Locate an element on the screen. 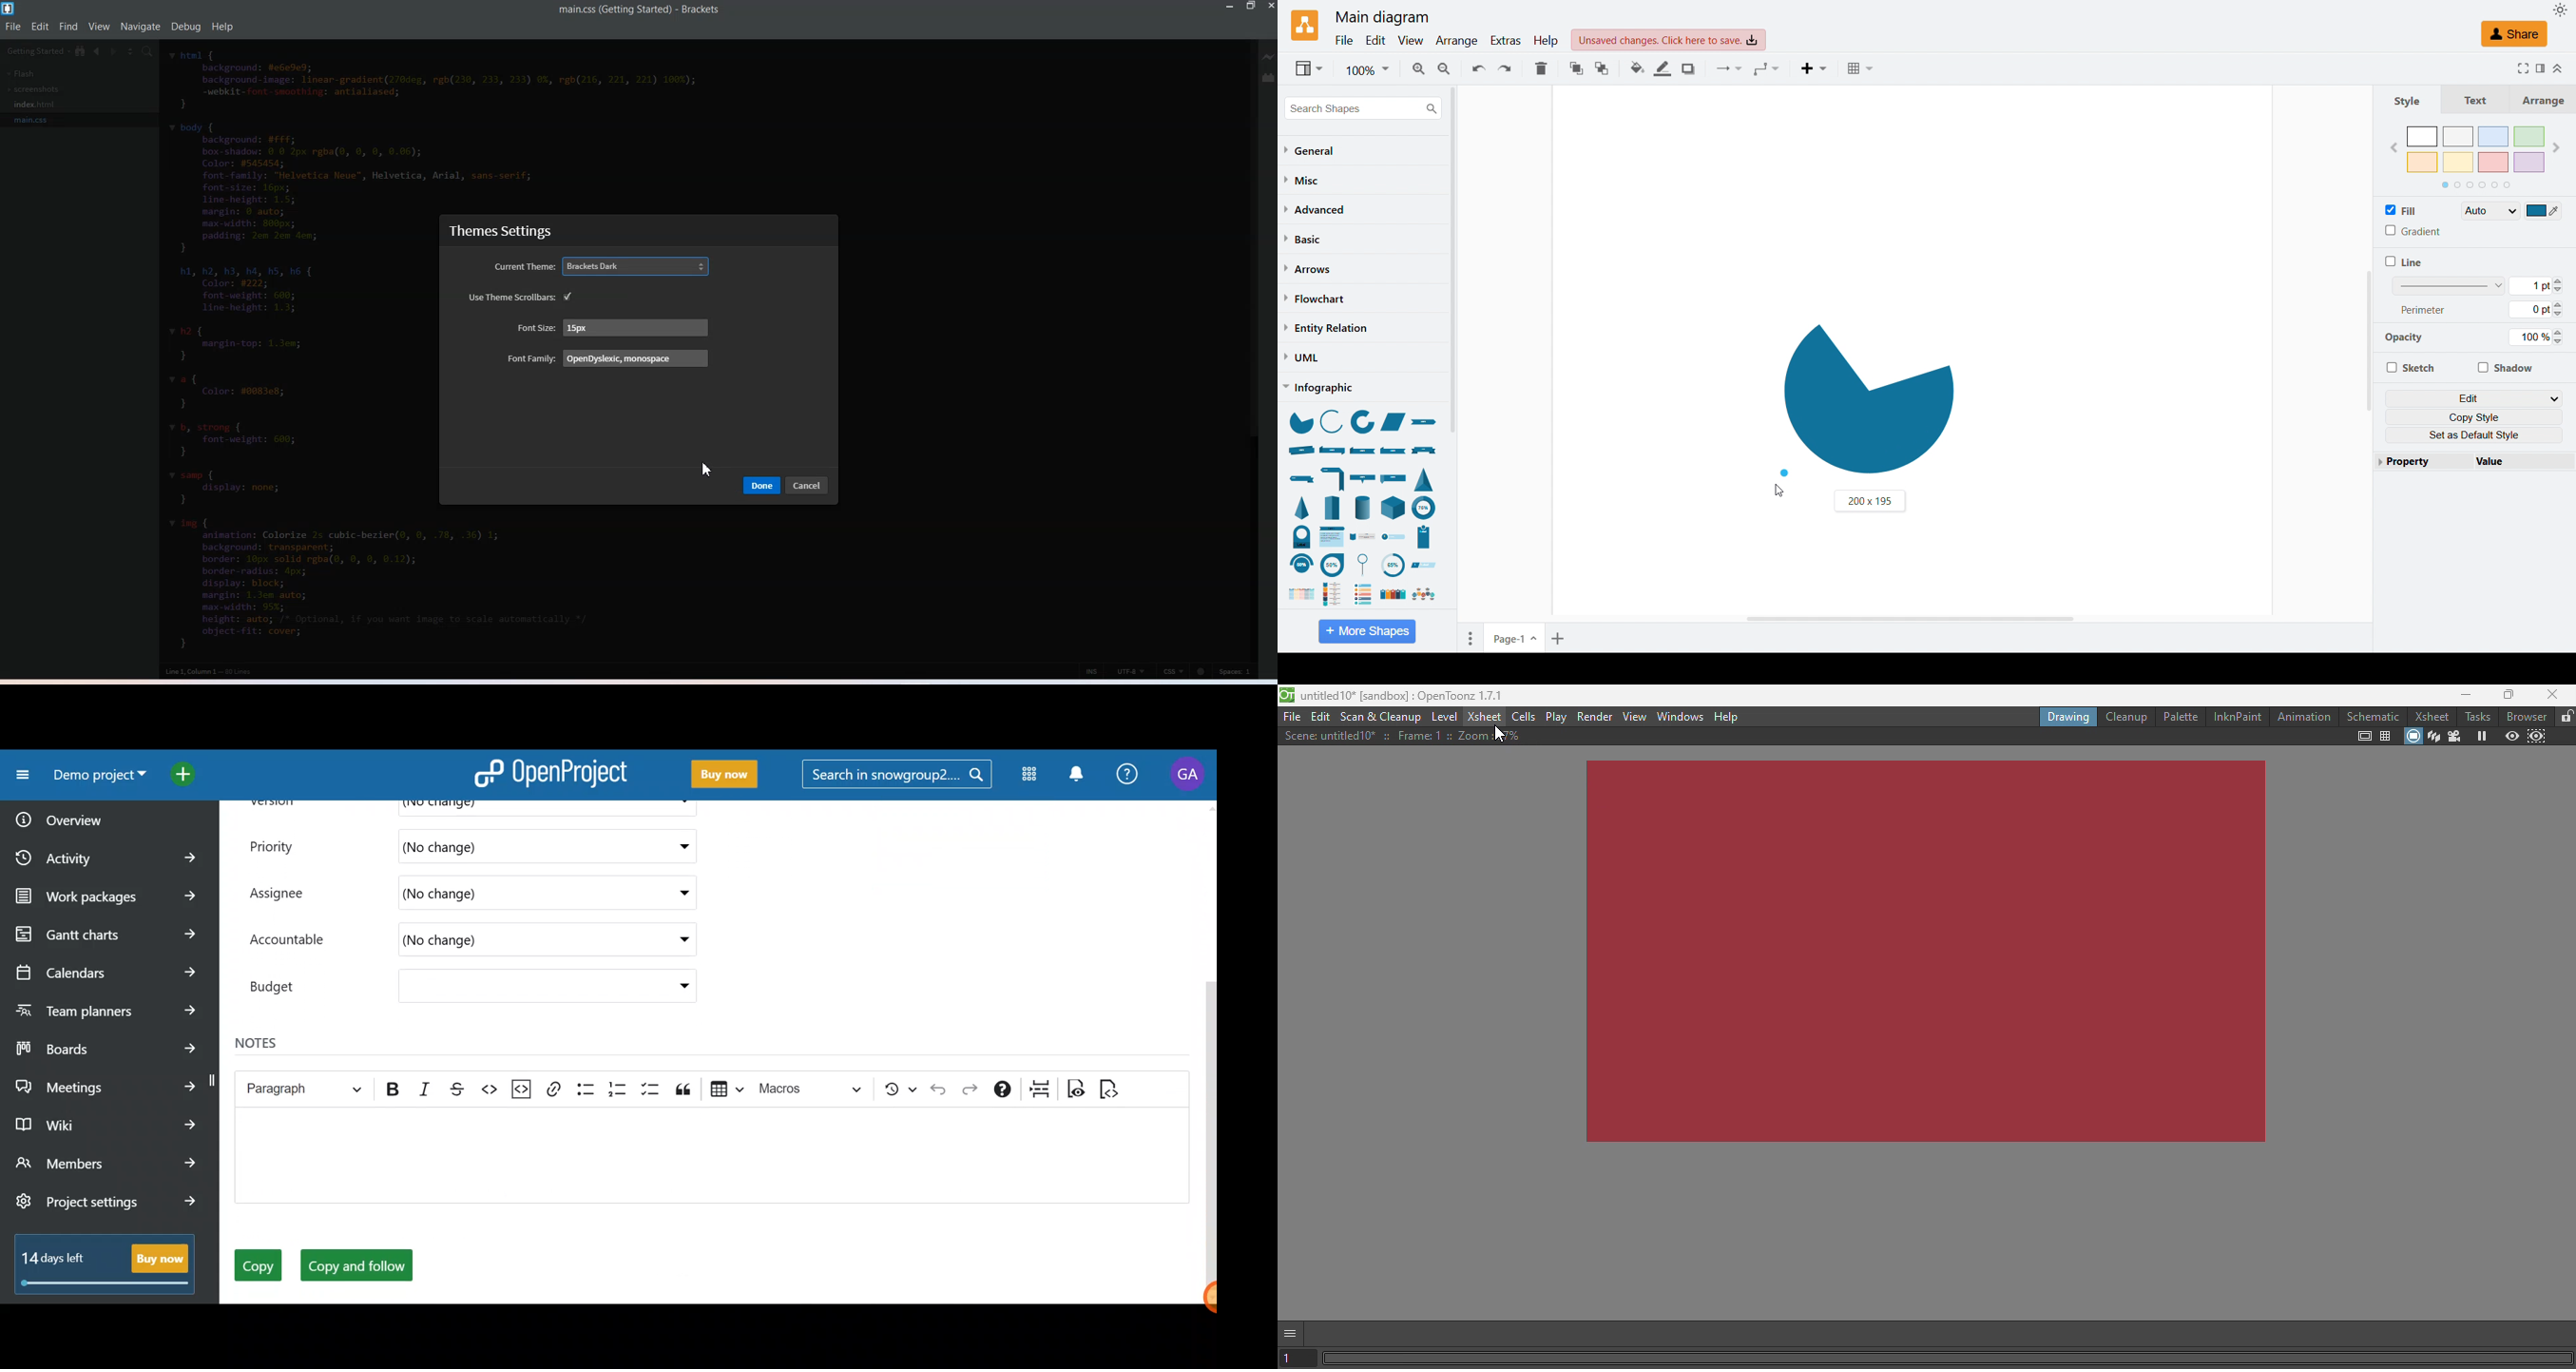  Logo is located at coordinates (10, 9).